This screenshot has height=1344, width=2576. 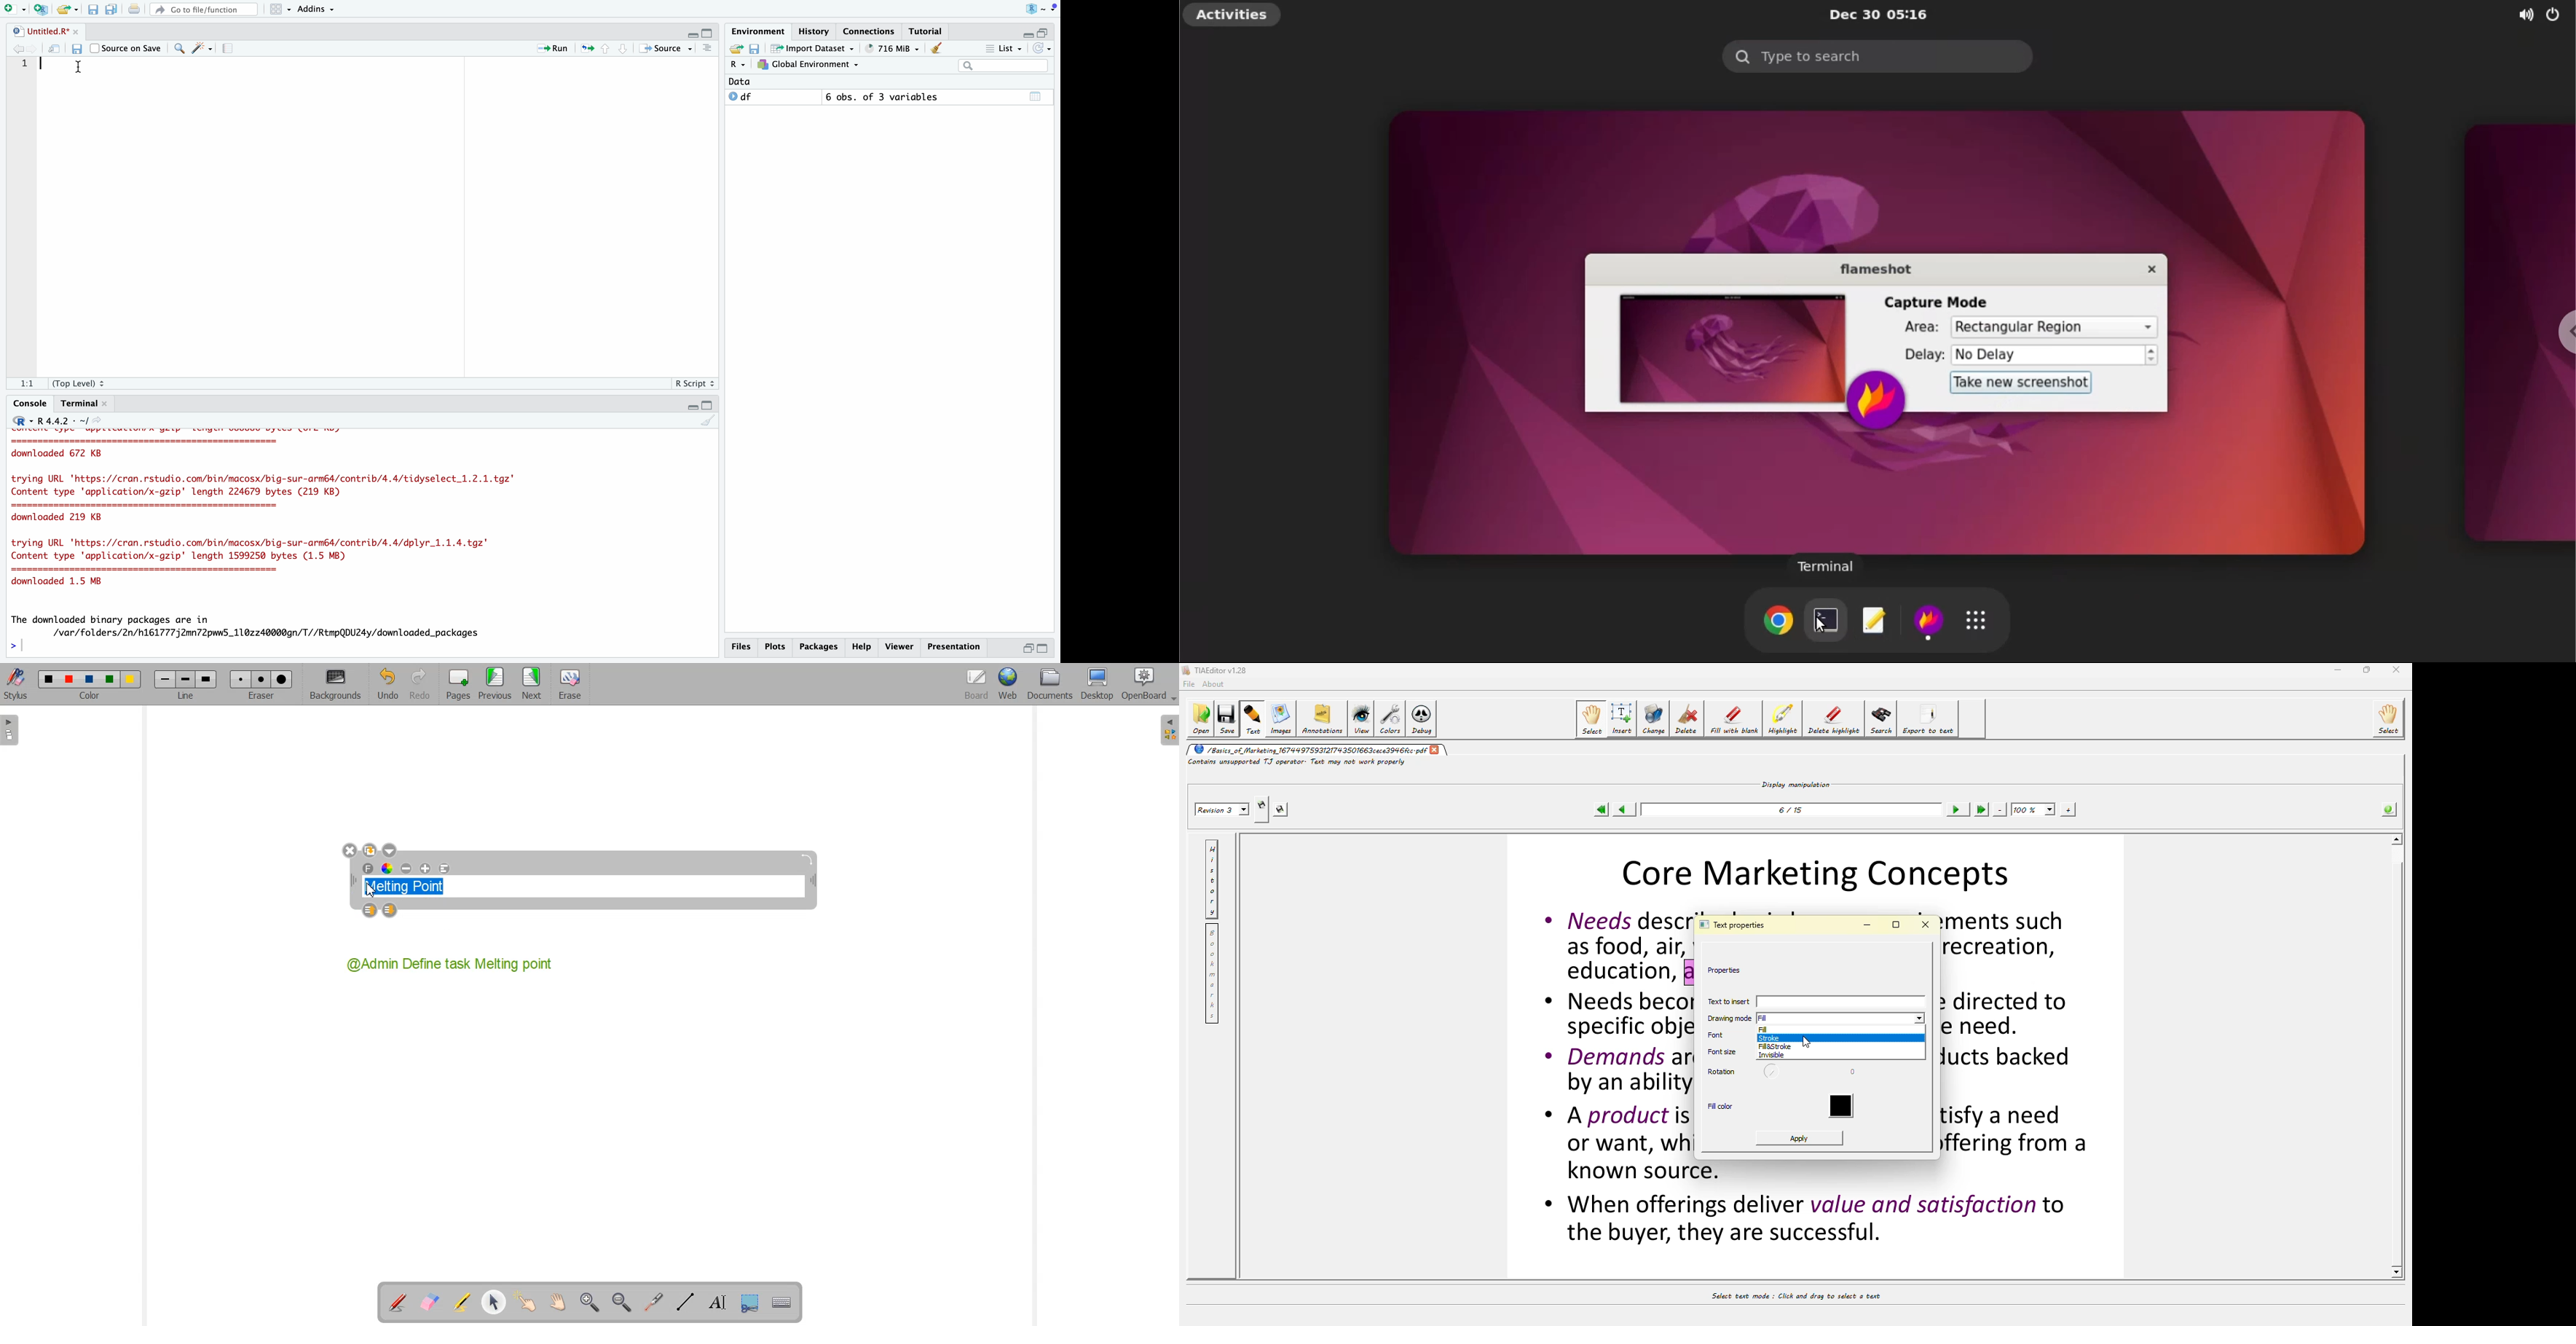 What do you see at coordinates (27, 383) in the screenshot?
I see `1:1` at bounding box center [27, 383].